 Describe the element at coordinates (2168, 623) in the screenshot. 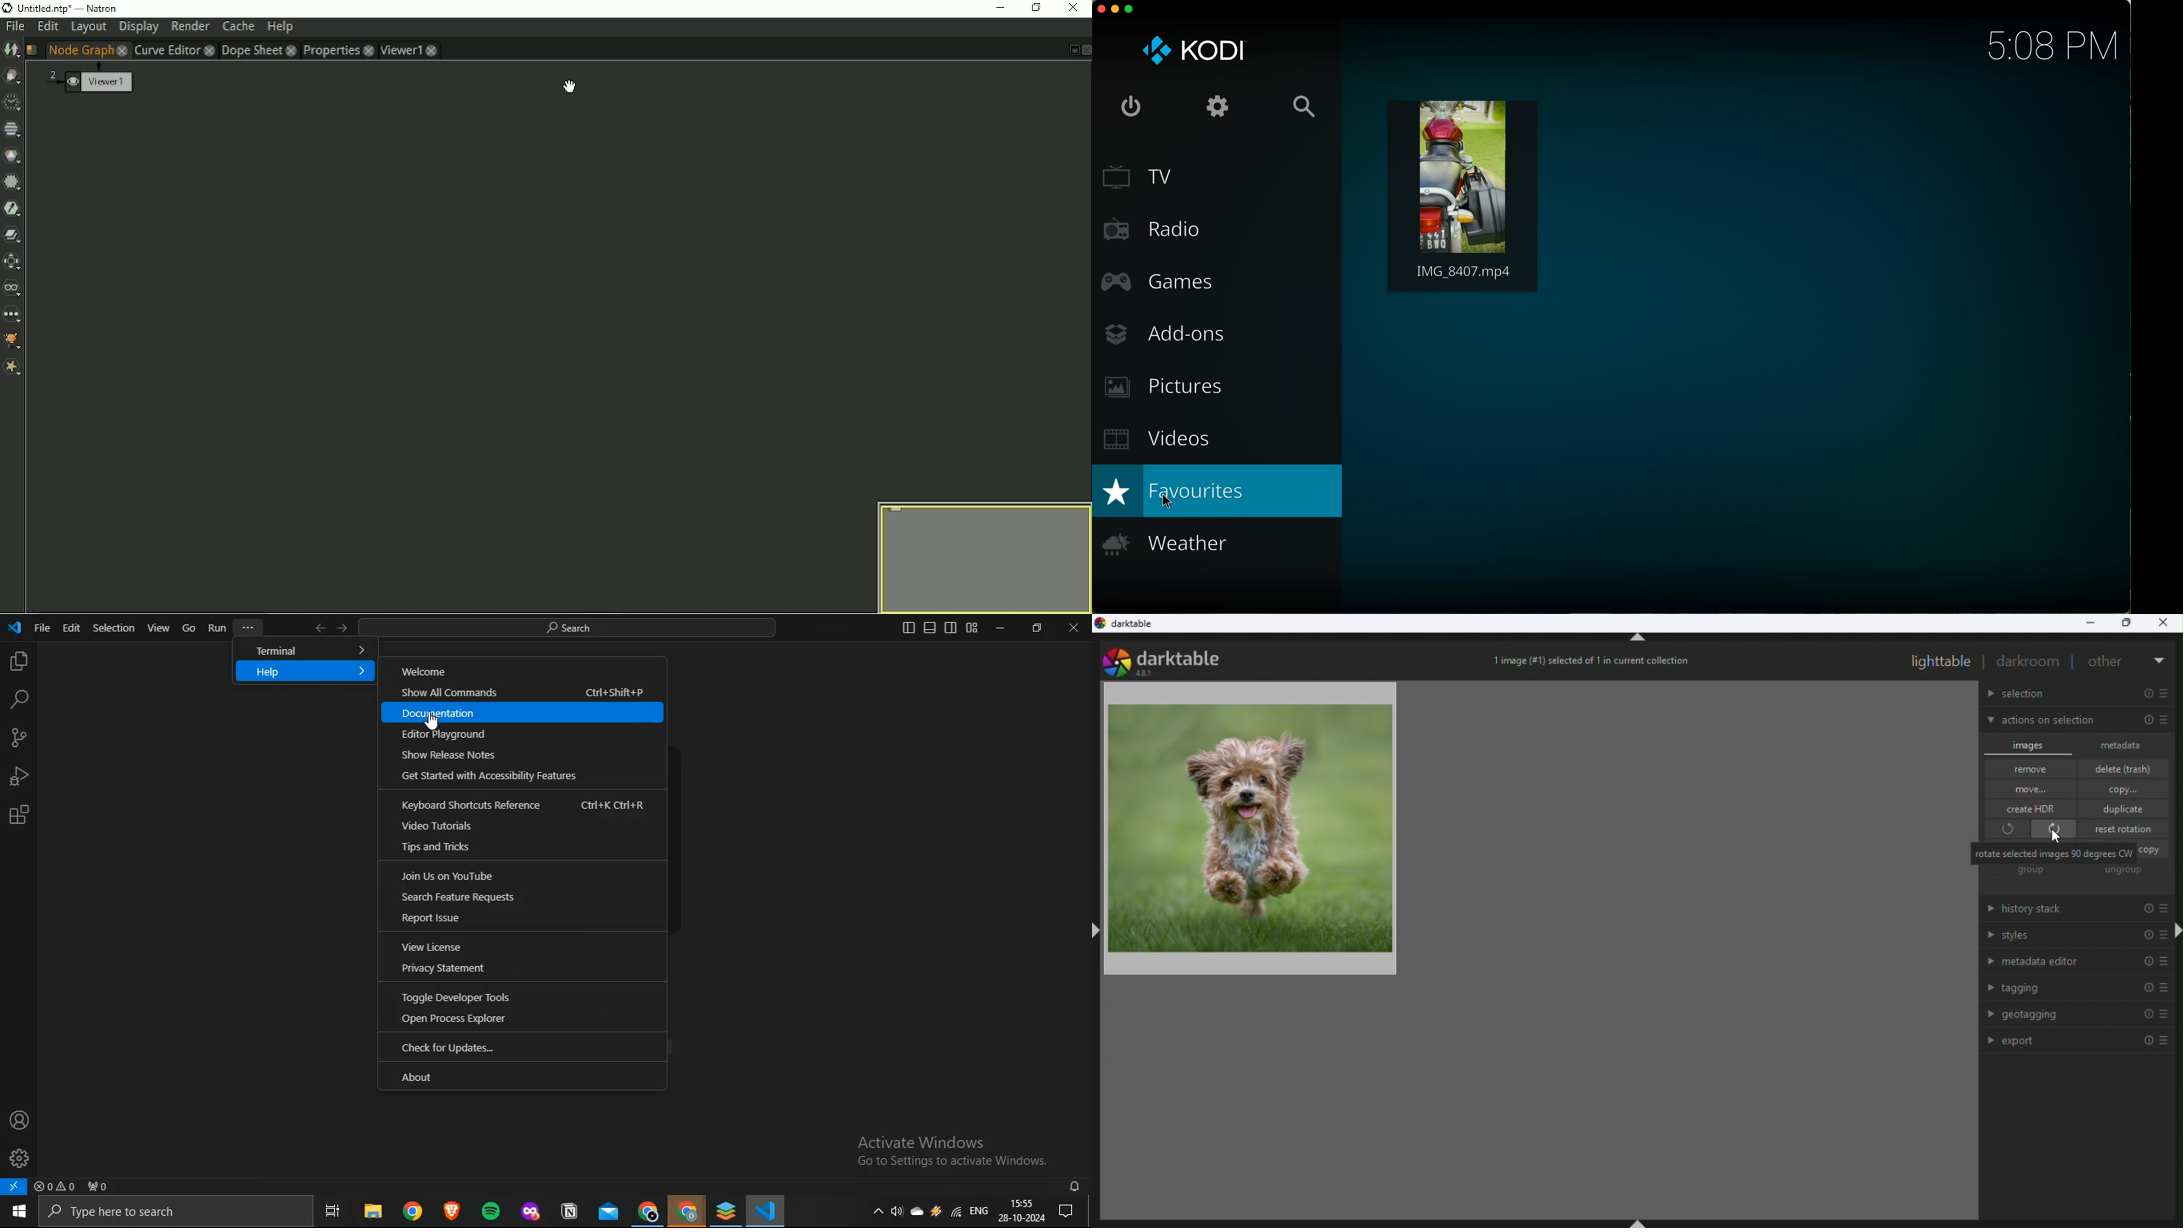

I see `Close` at that location.